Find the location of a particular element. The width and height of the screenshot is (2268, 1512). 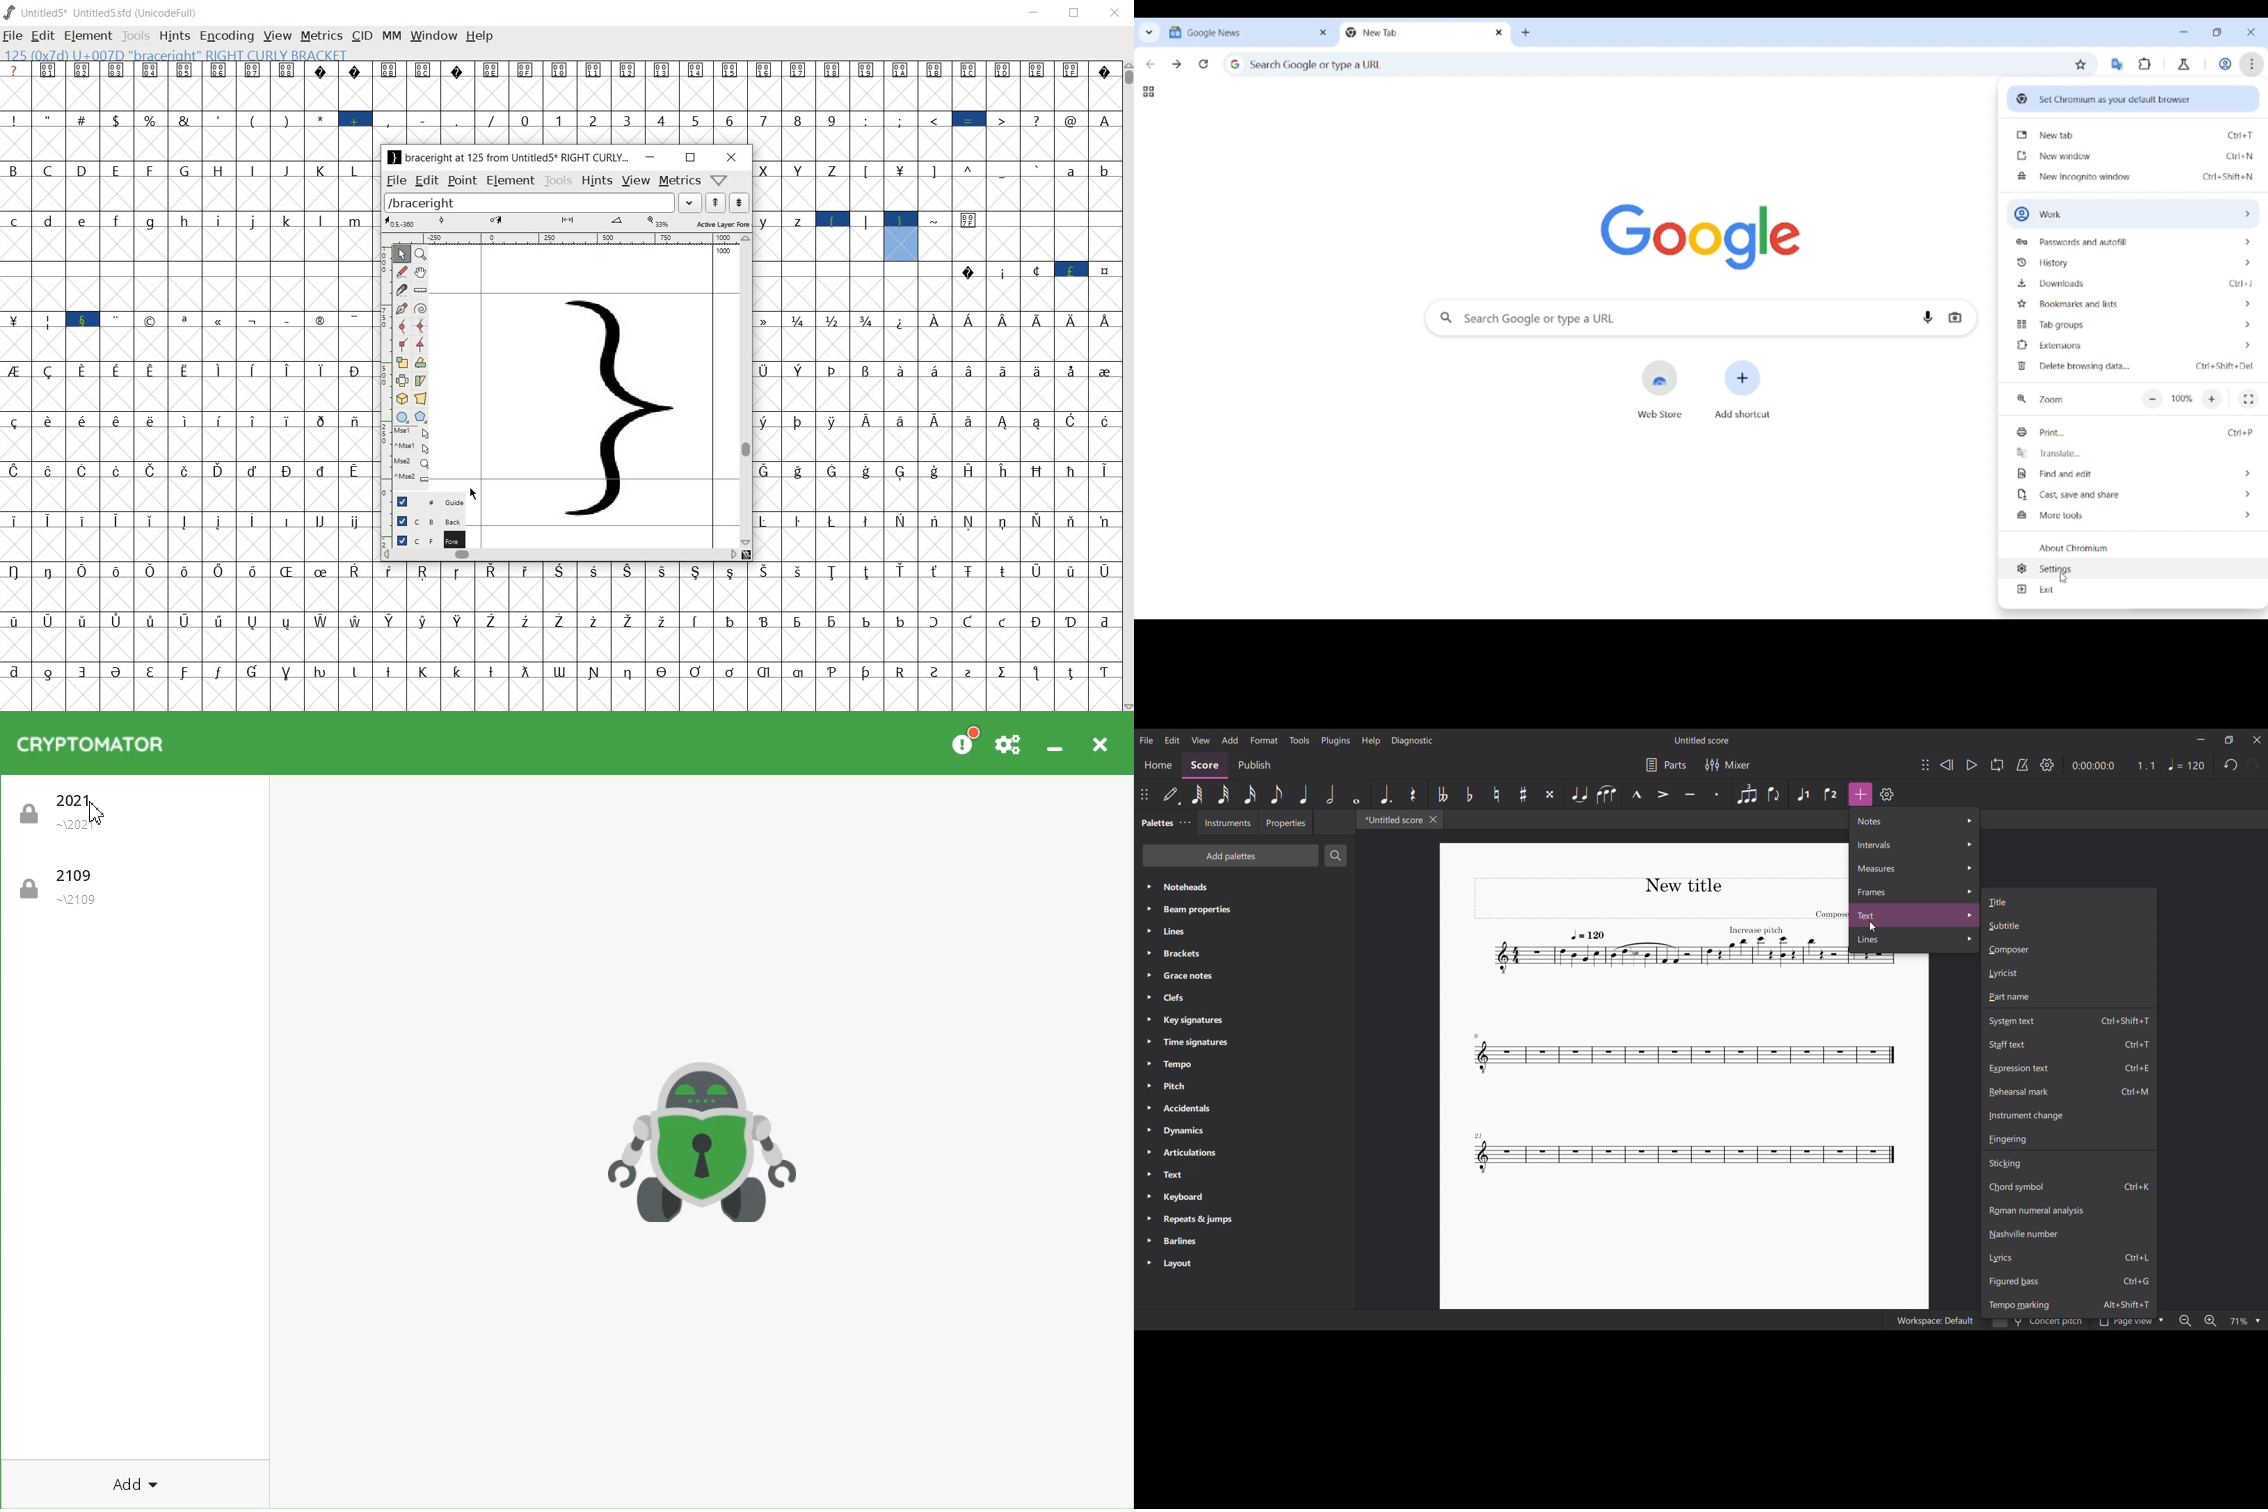

Time signatures is located at coordinates (1244, 1043).